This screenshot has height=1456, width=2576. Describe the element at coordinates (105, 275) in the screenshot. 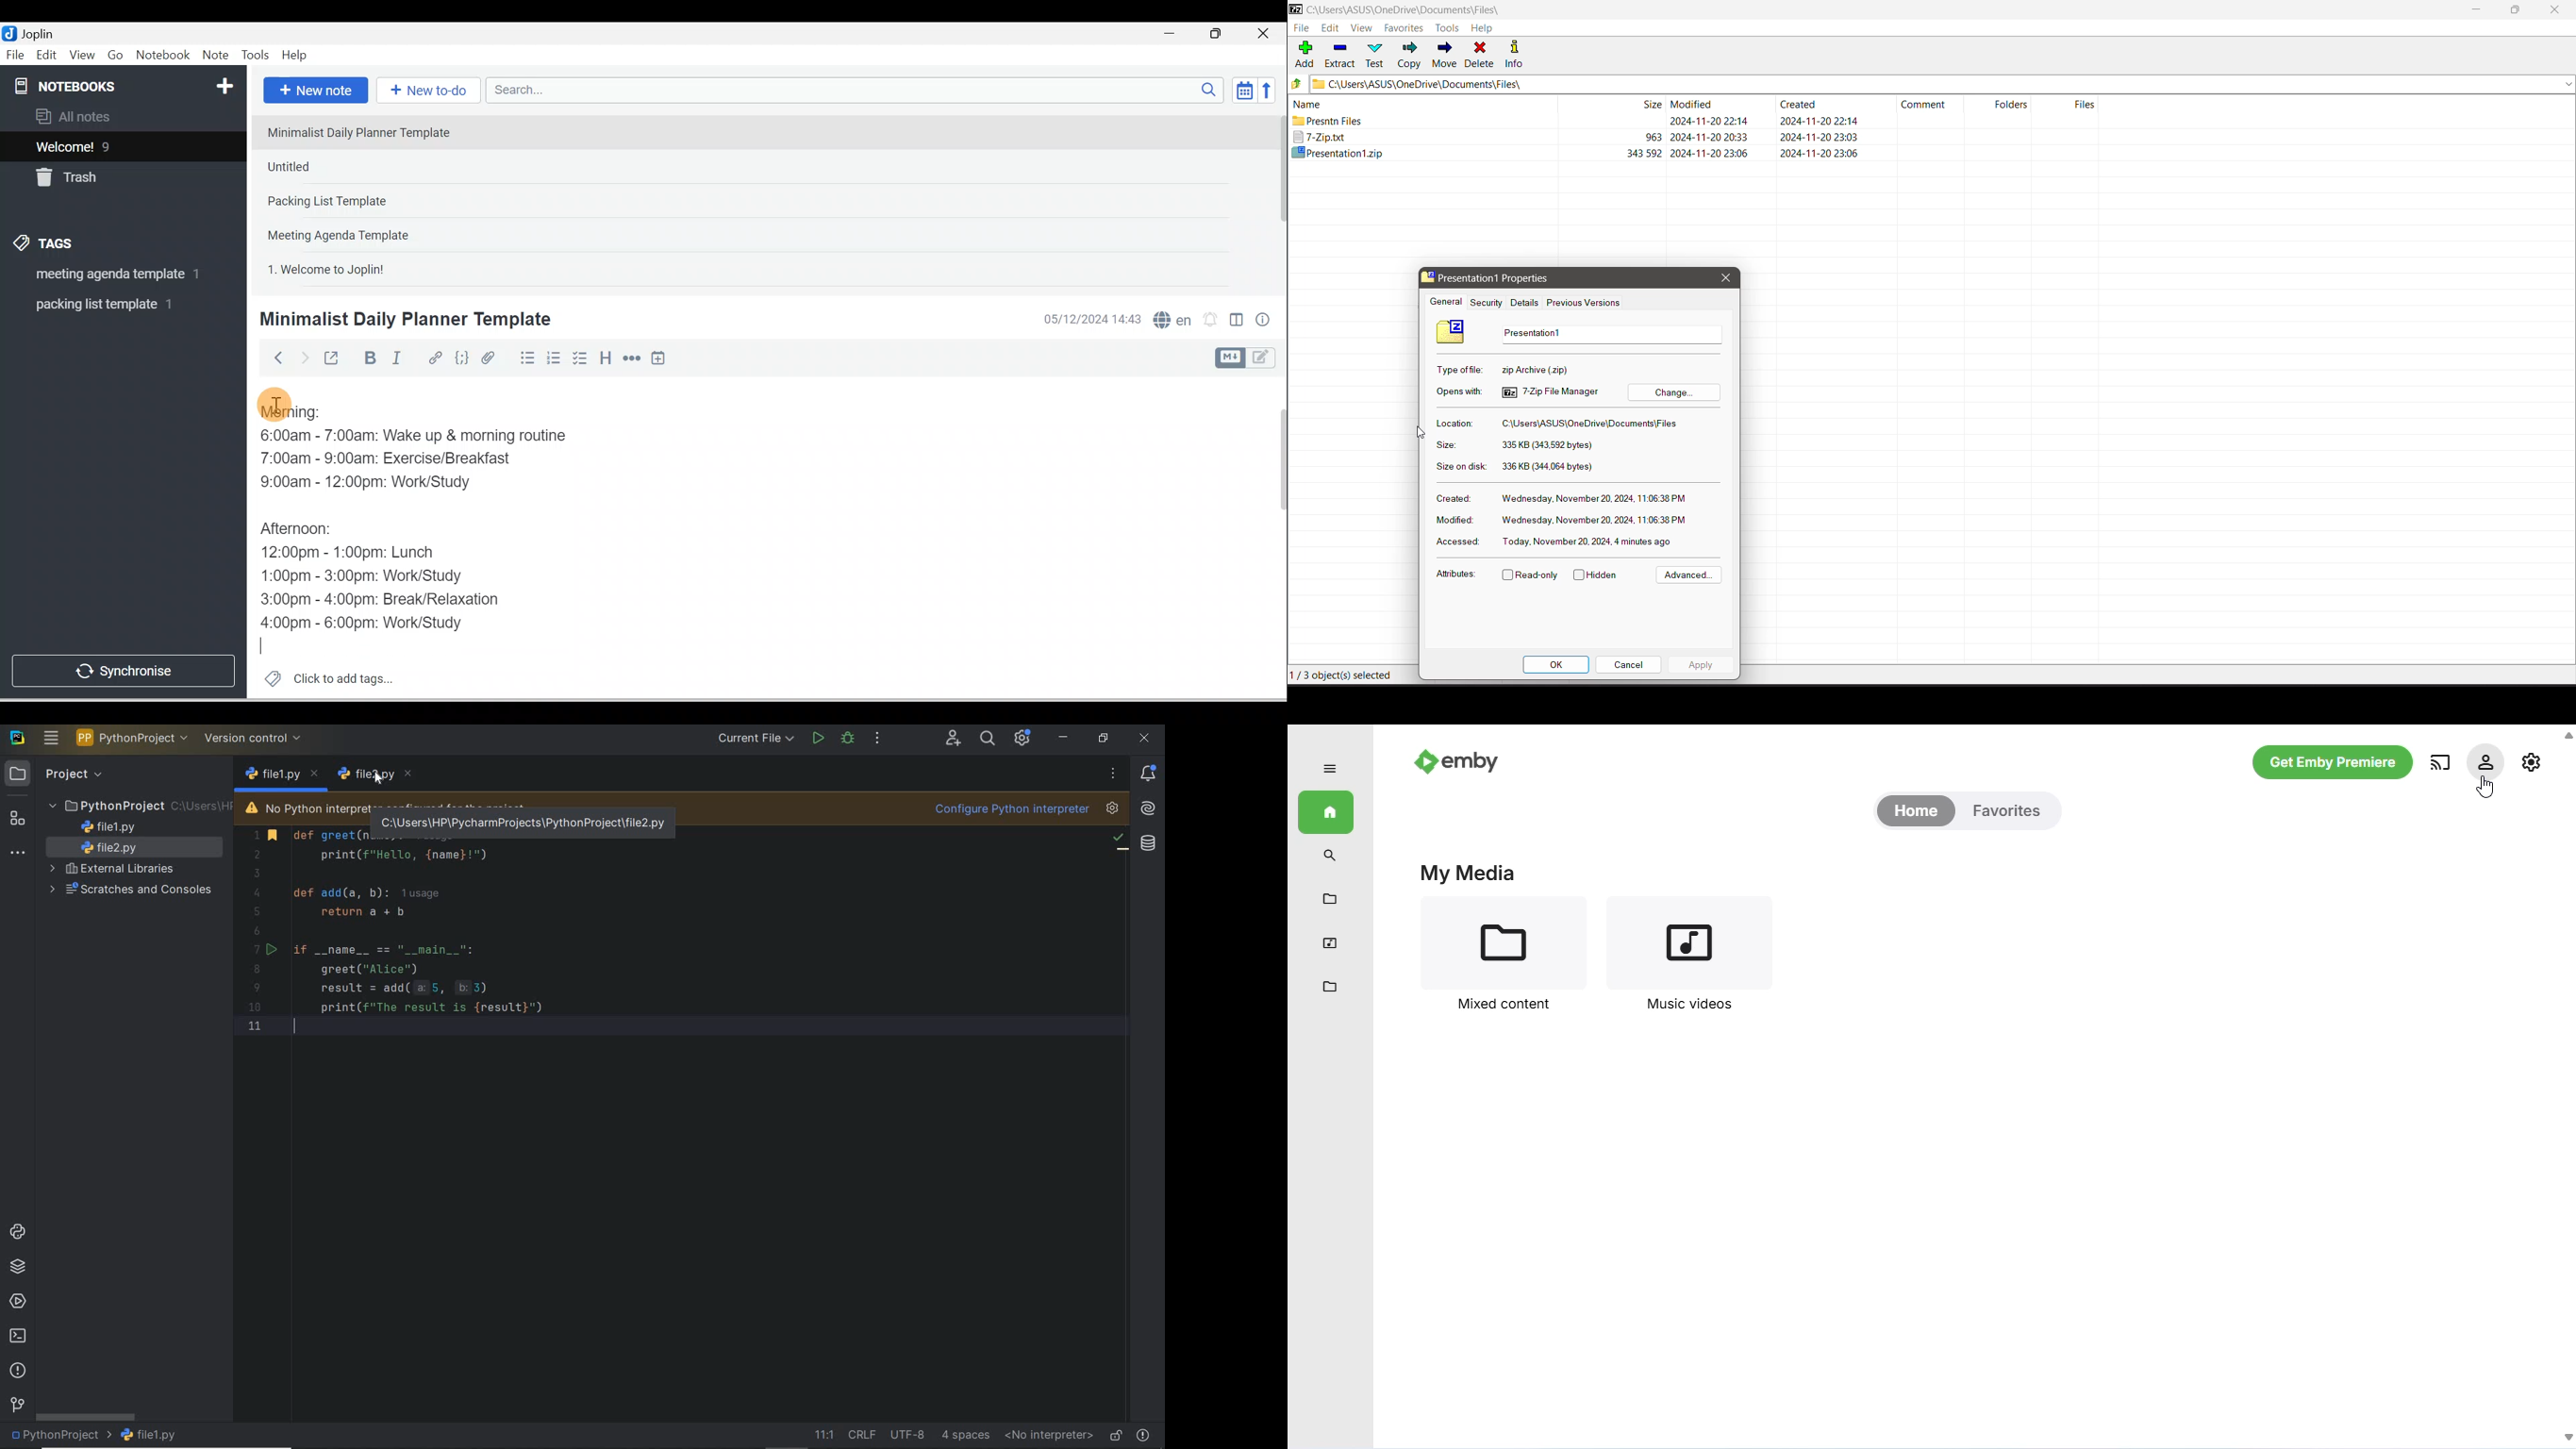

I see `Tag 1` at that location.